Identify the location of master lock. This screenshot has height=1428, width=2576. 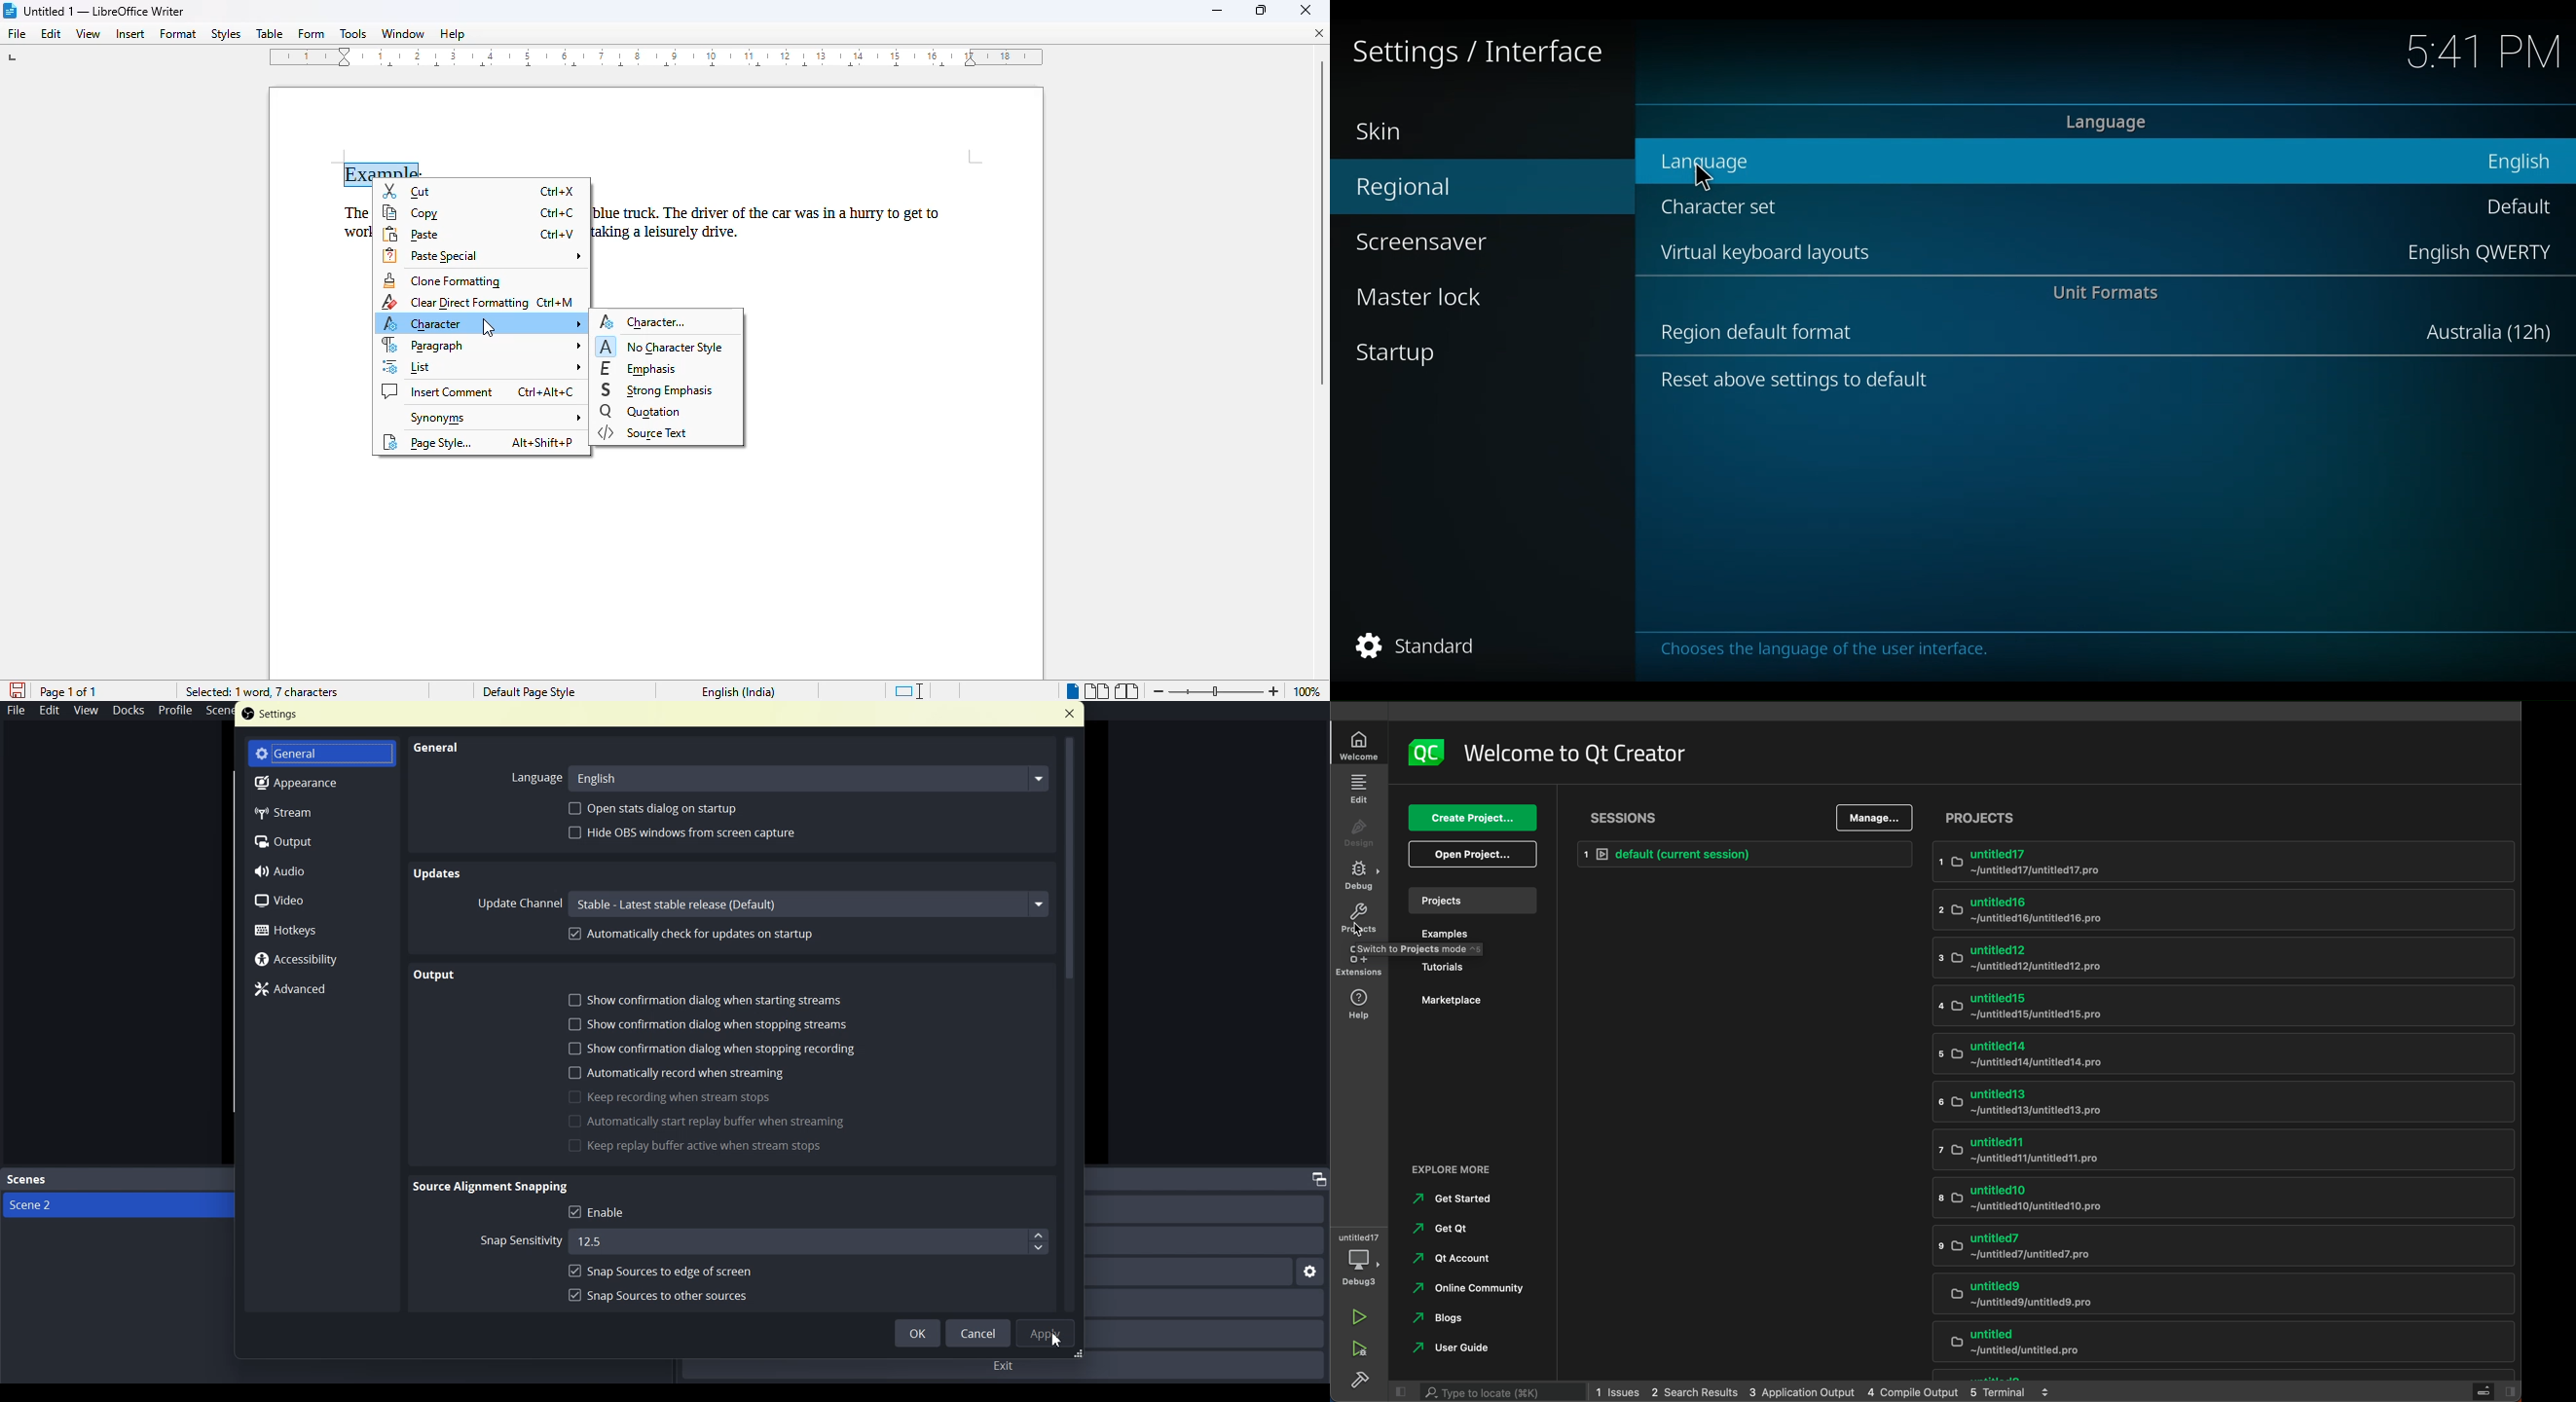
(1434, 299).